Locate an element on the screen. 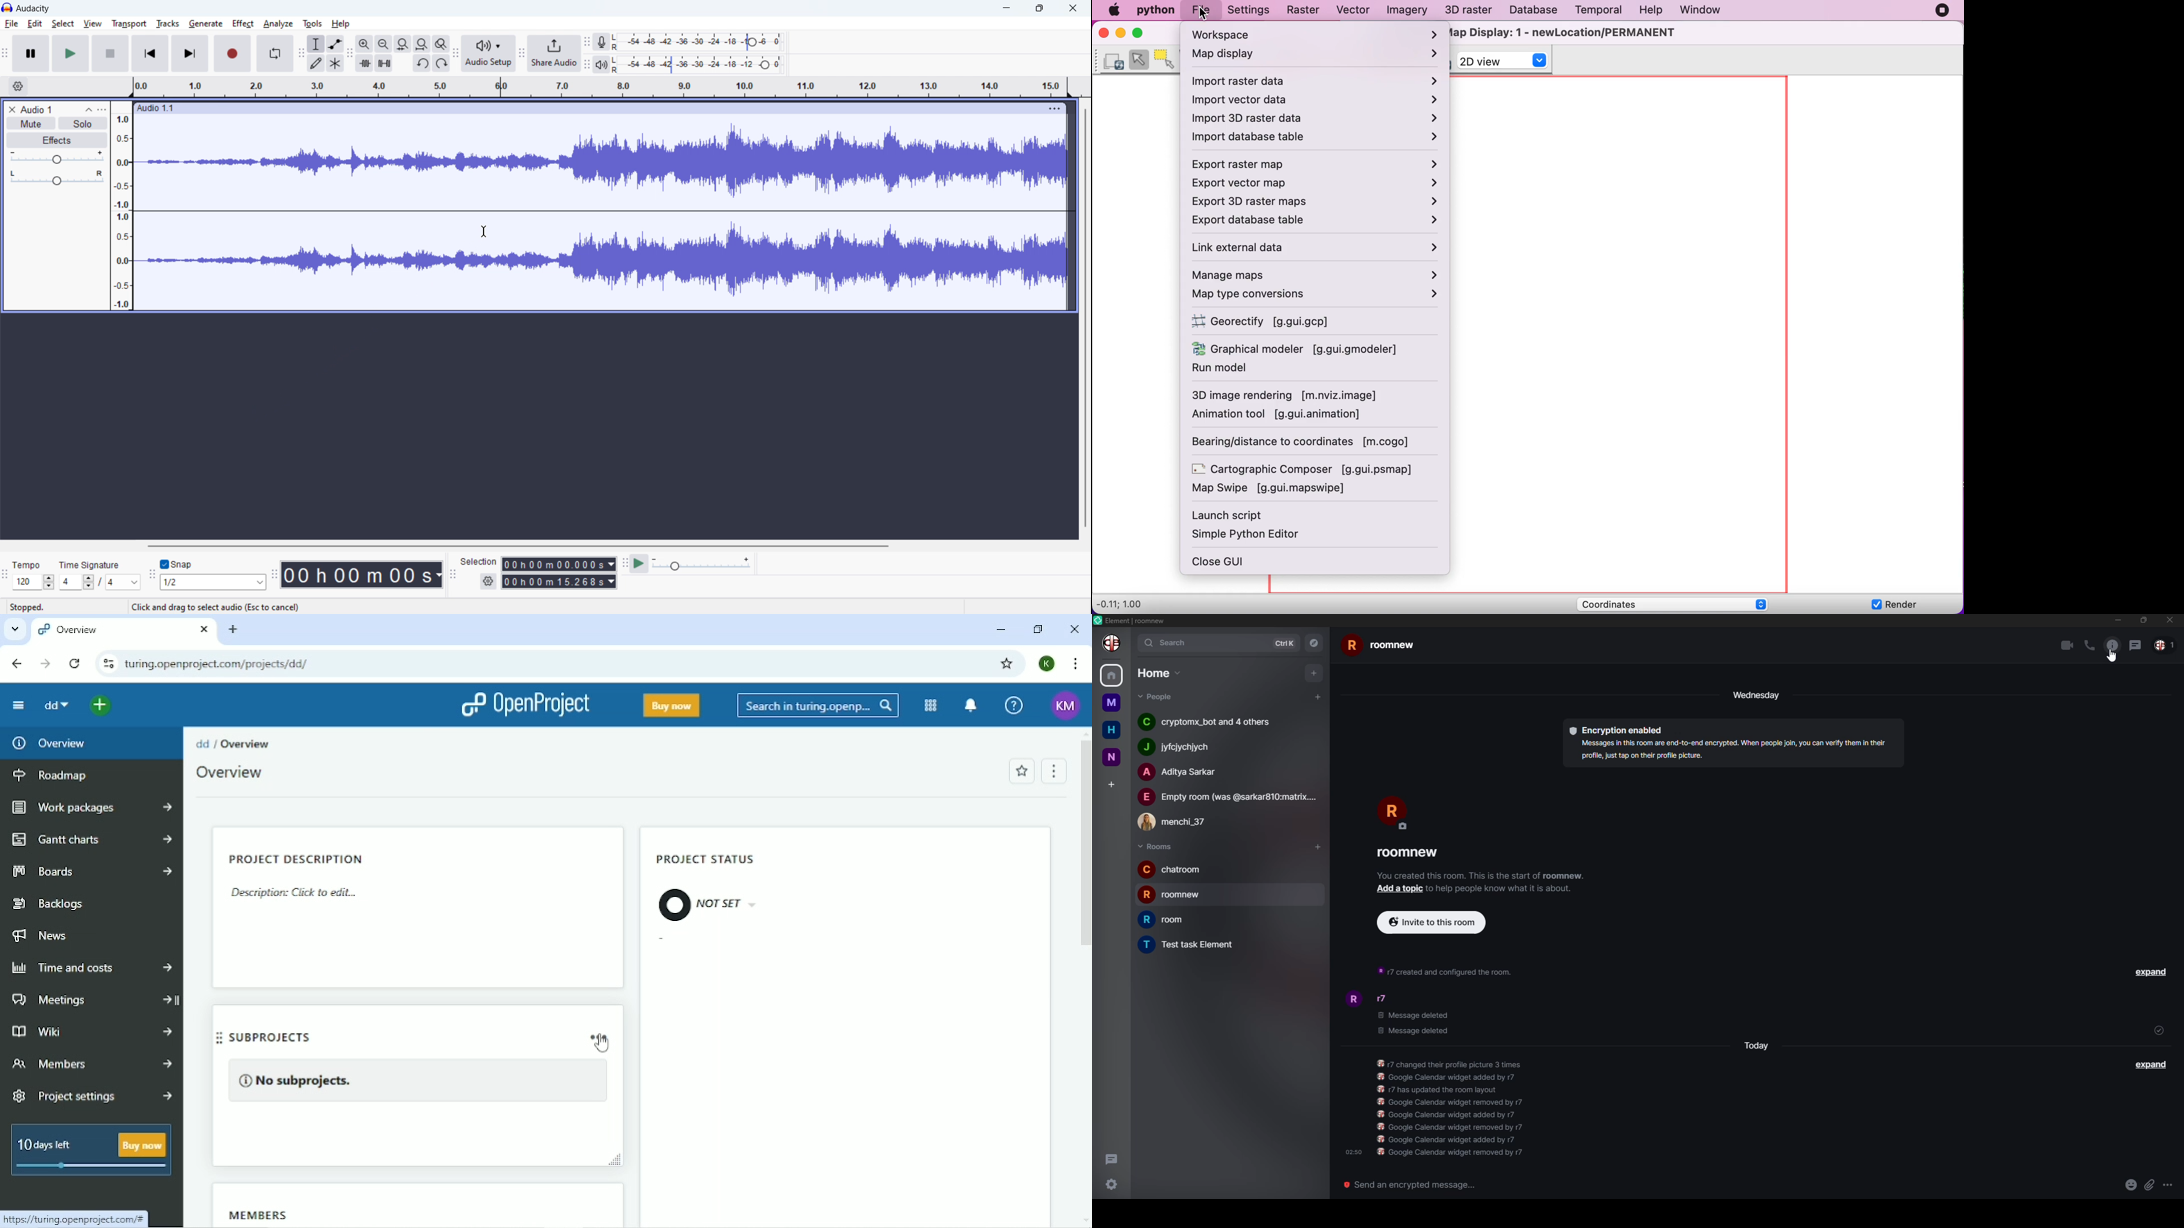 The height and width of the screenshot is (1232, 2184). envelop tool is located at coordinates (335, 44).